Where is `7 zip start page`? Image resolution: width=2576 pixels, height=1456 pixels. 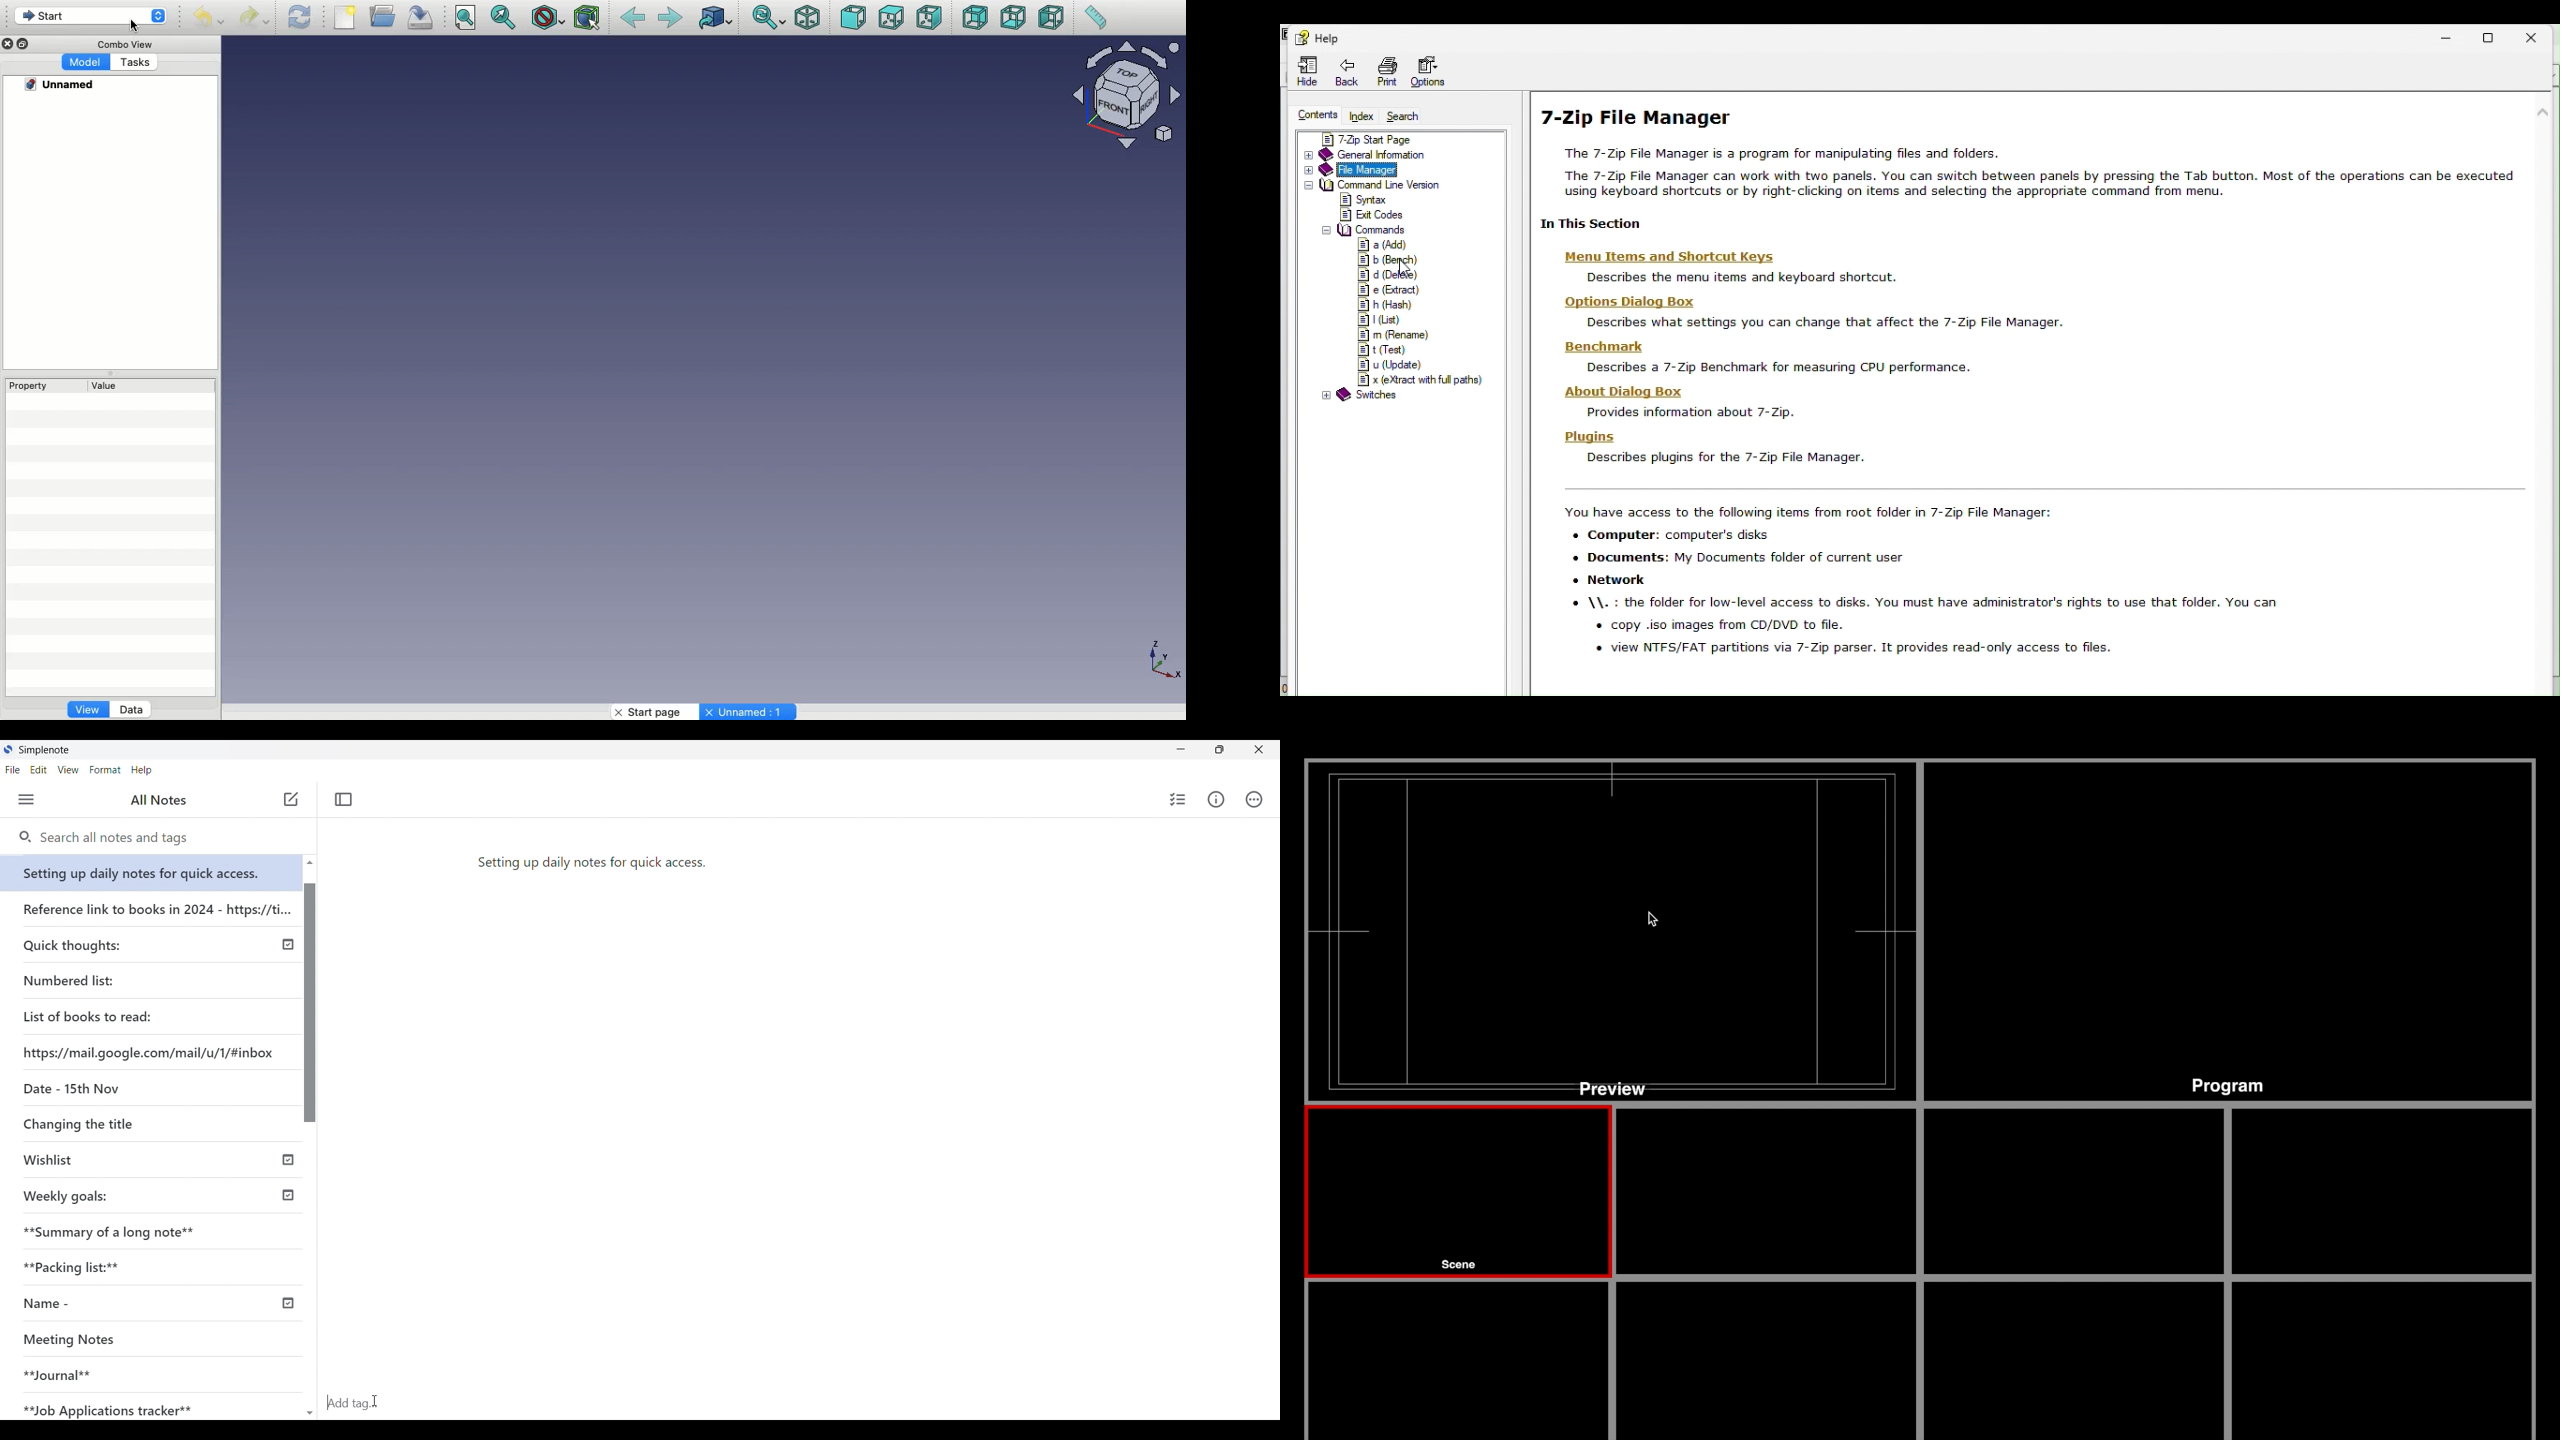
7 zip start page is located at coordinates (1389, 139).